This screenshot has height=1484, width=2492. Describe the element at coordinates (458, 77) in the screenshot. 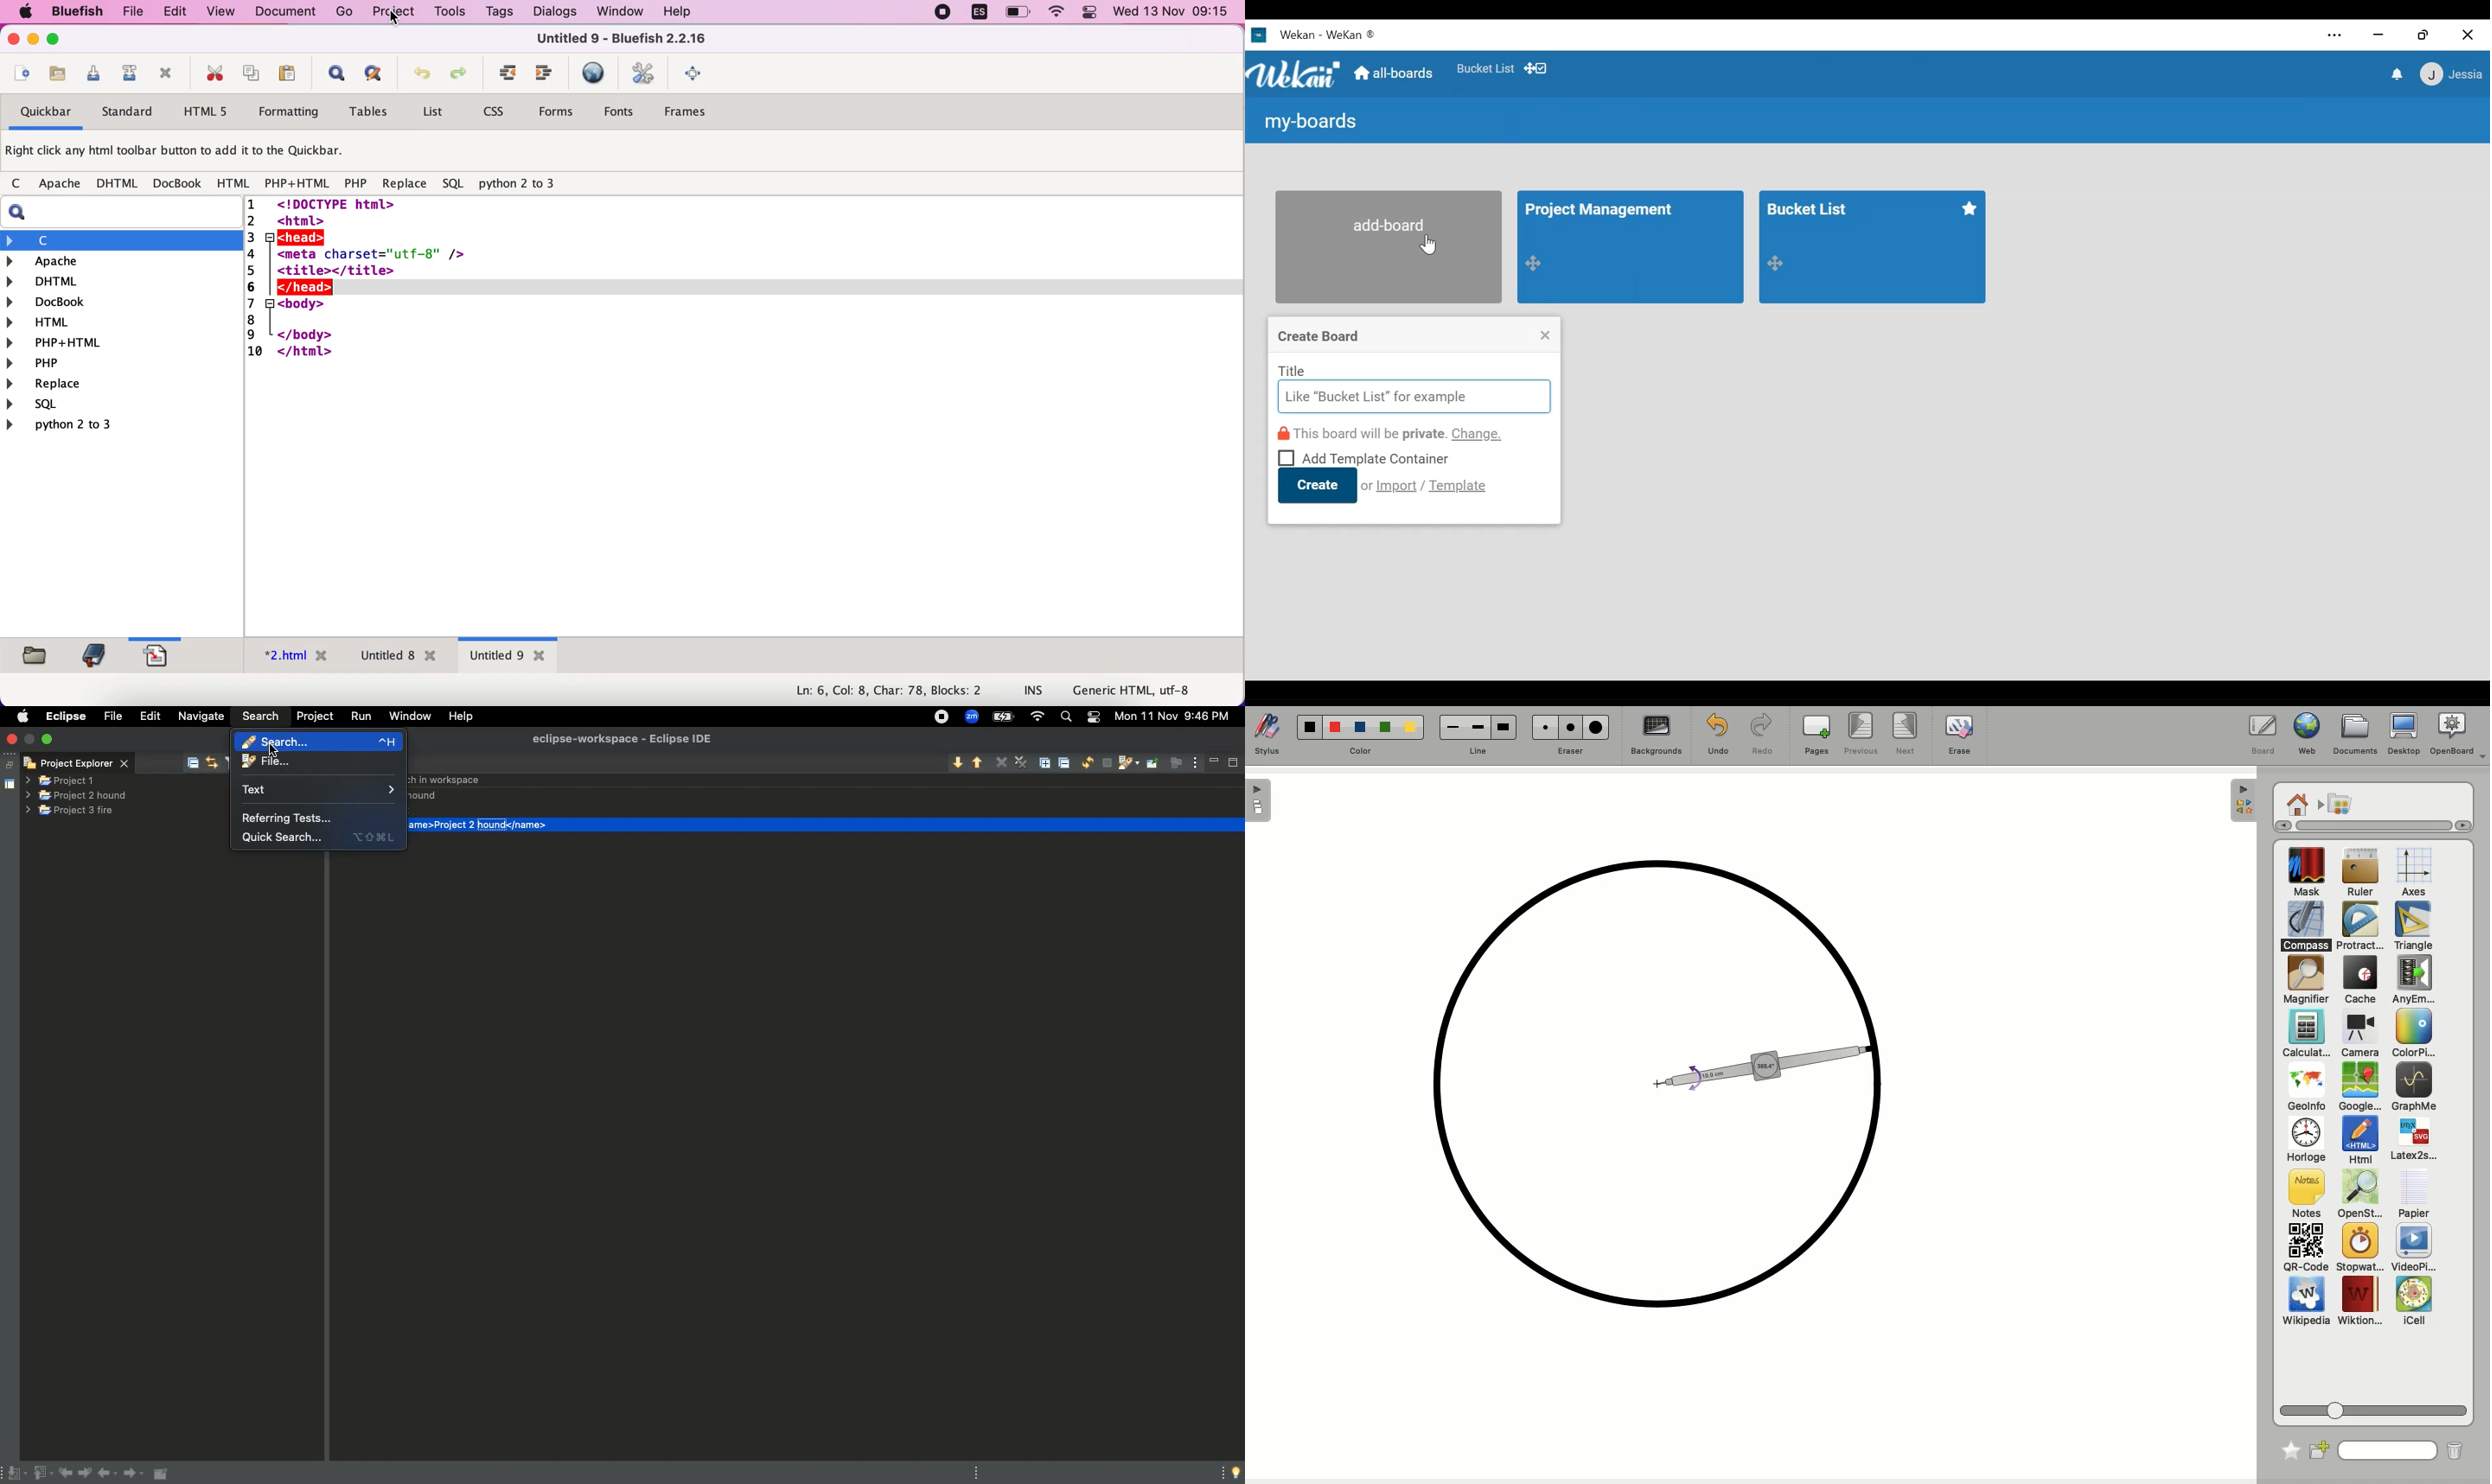

I see `redo` at that location.